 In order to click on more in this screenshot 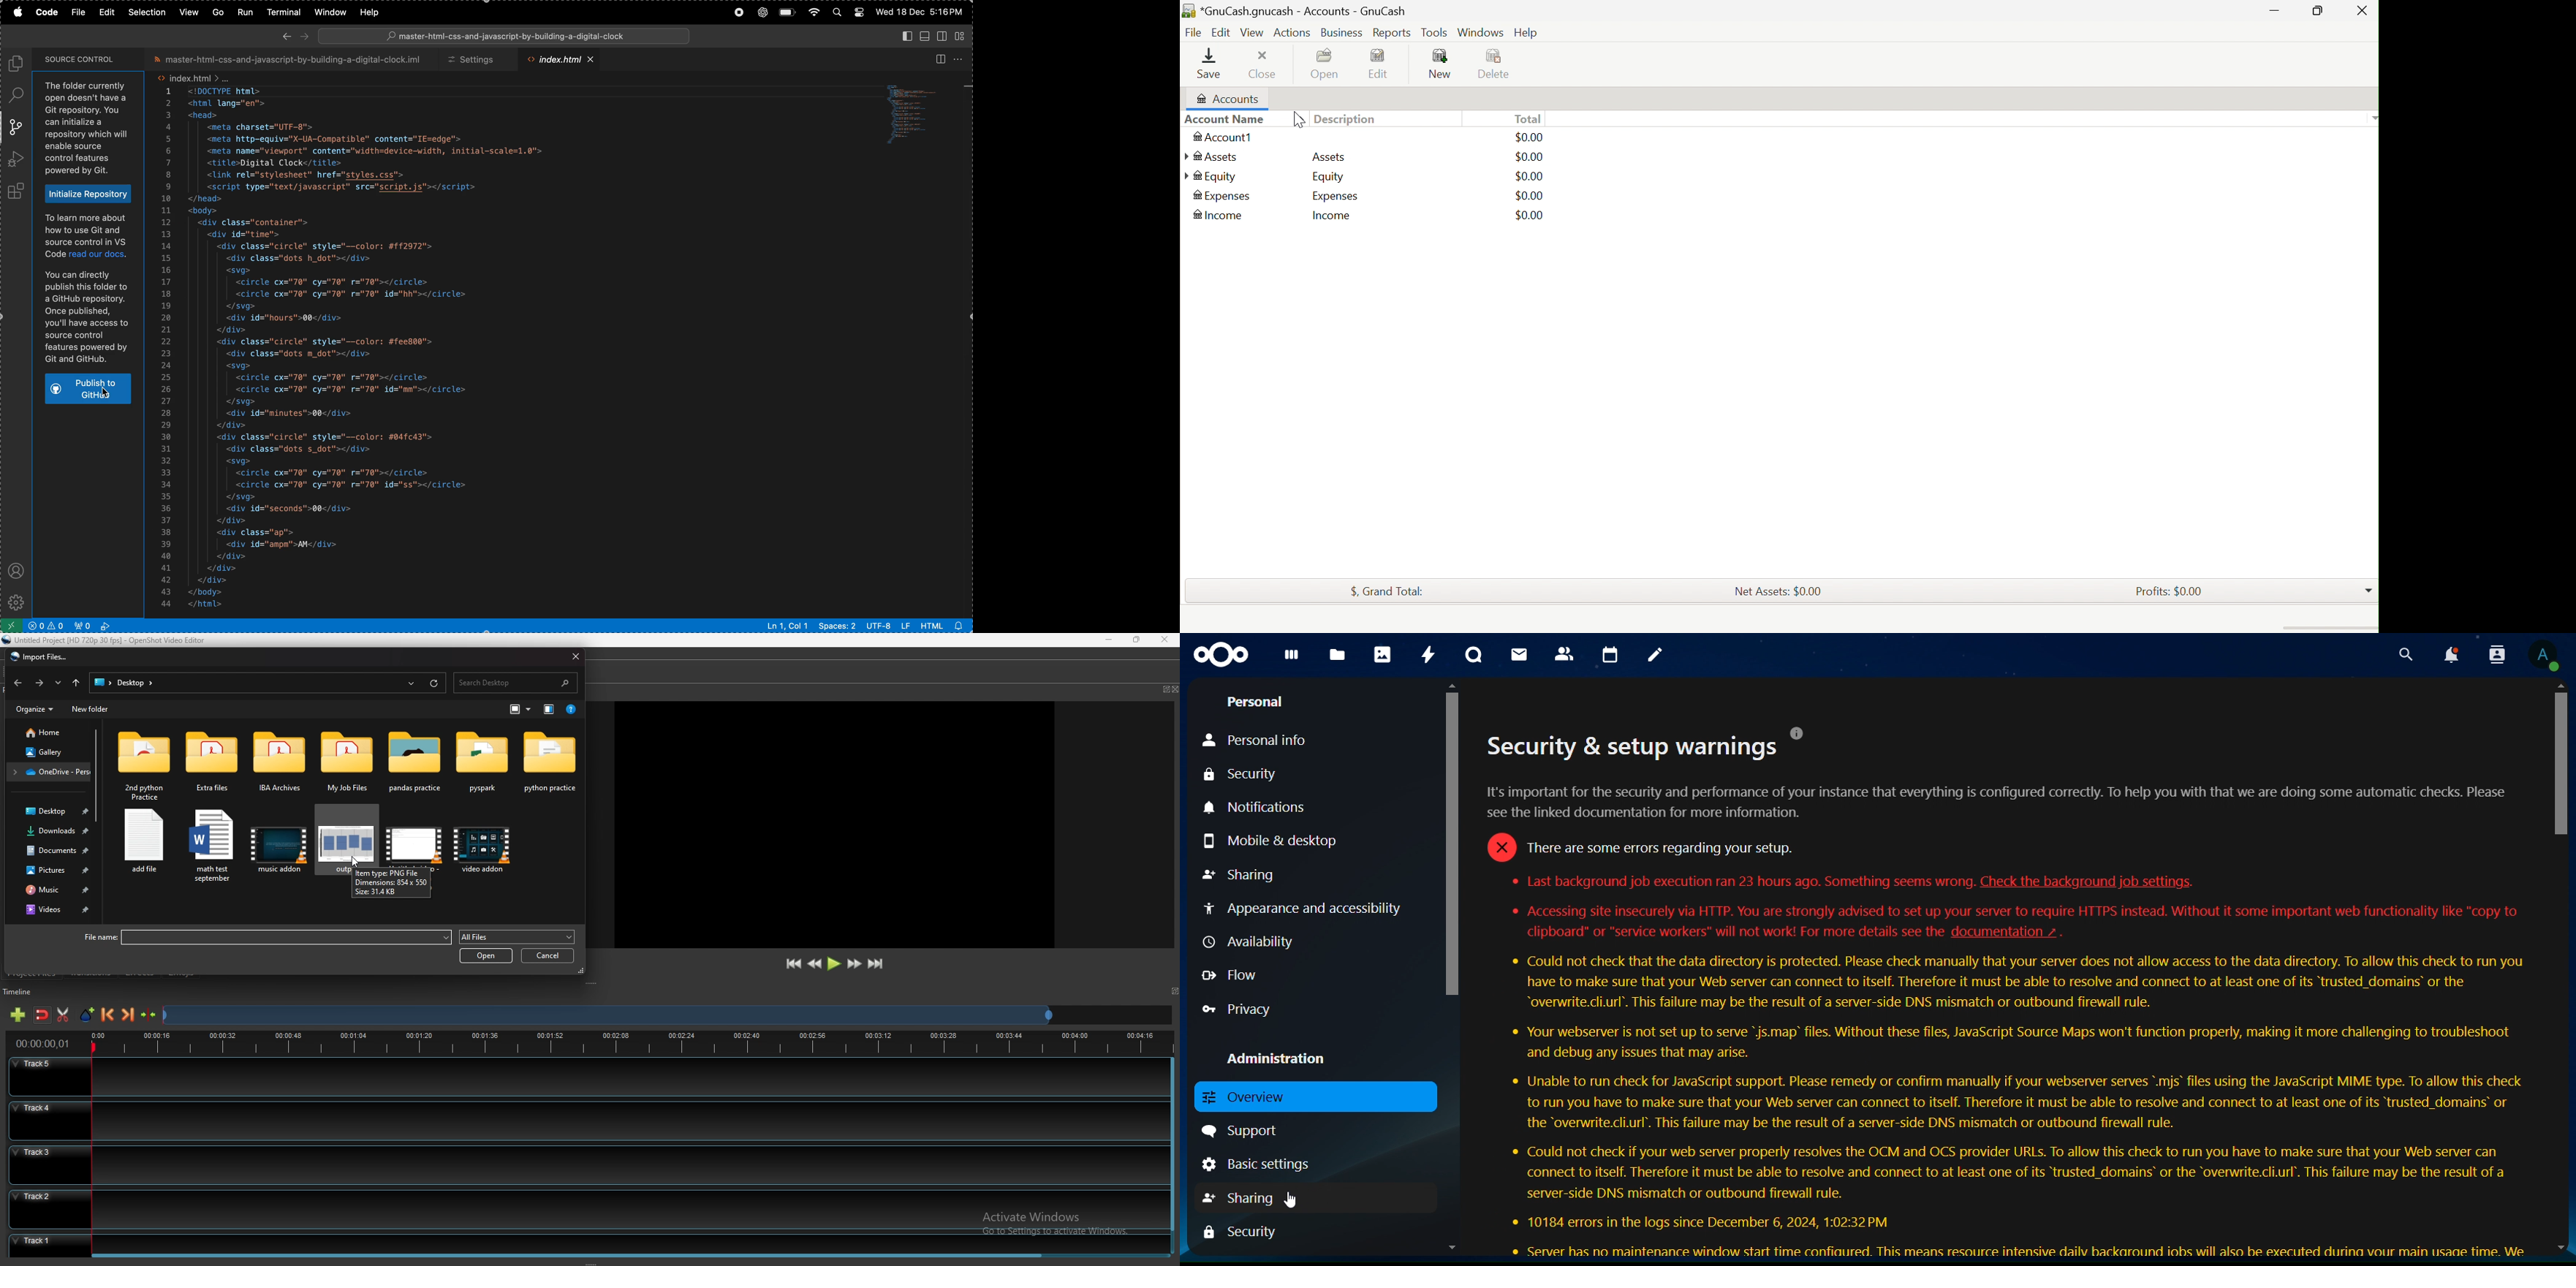, I will do `click(520, 707)`.